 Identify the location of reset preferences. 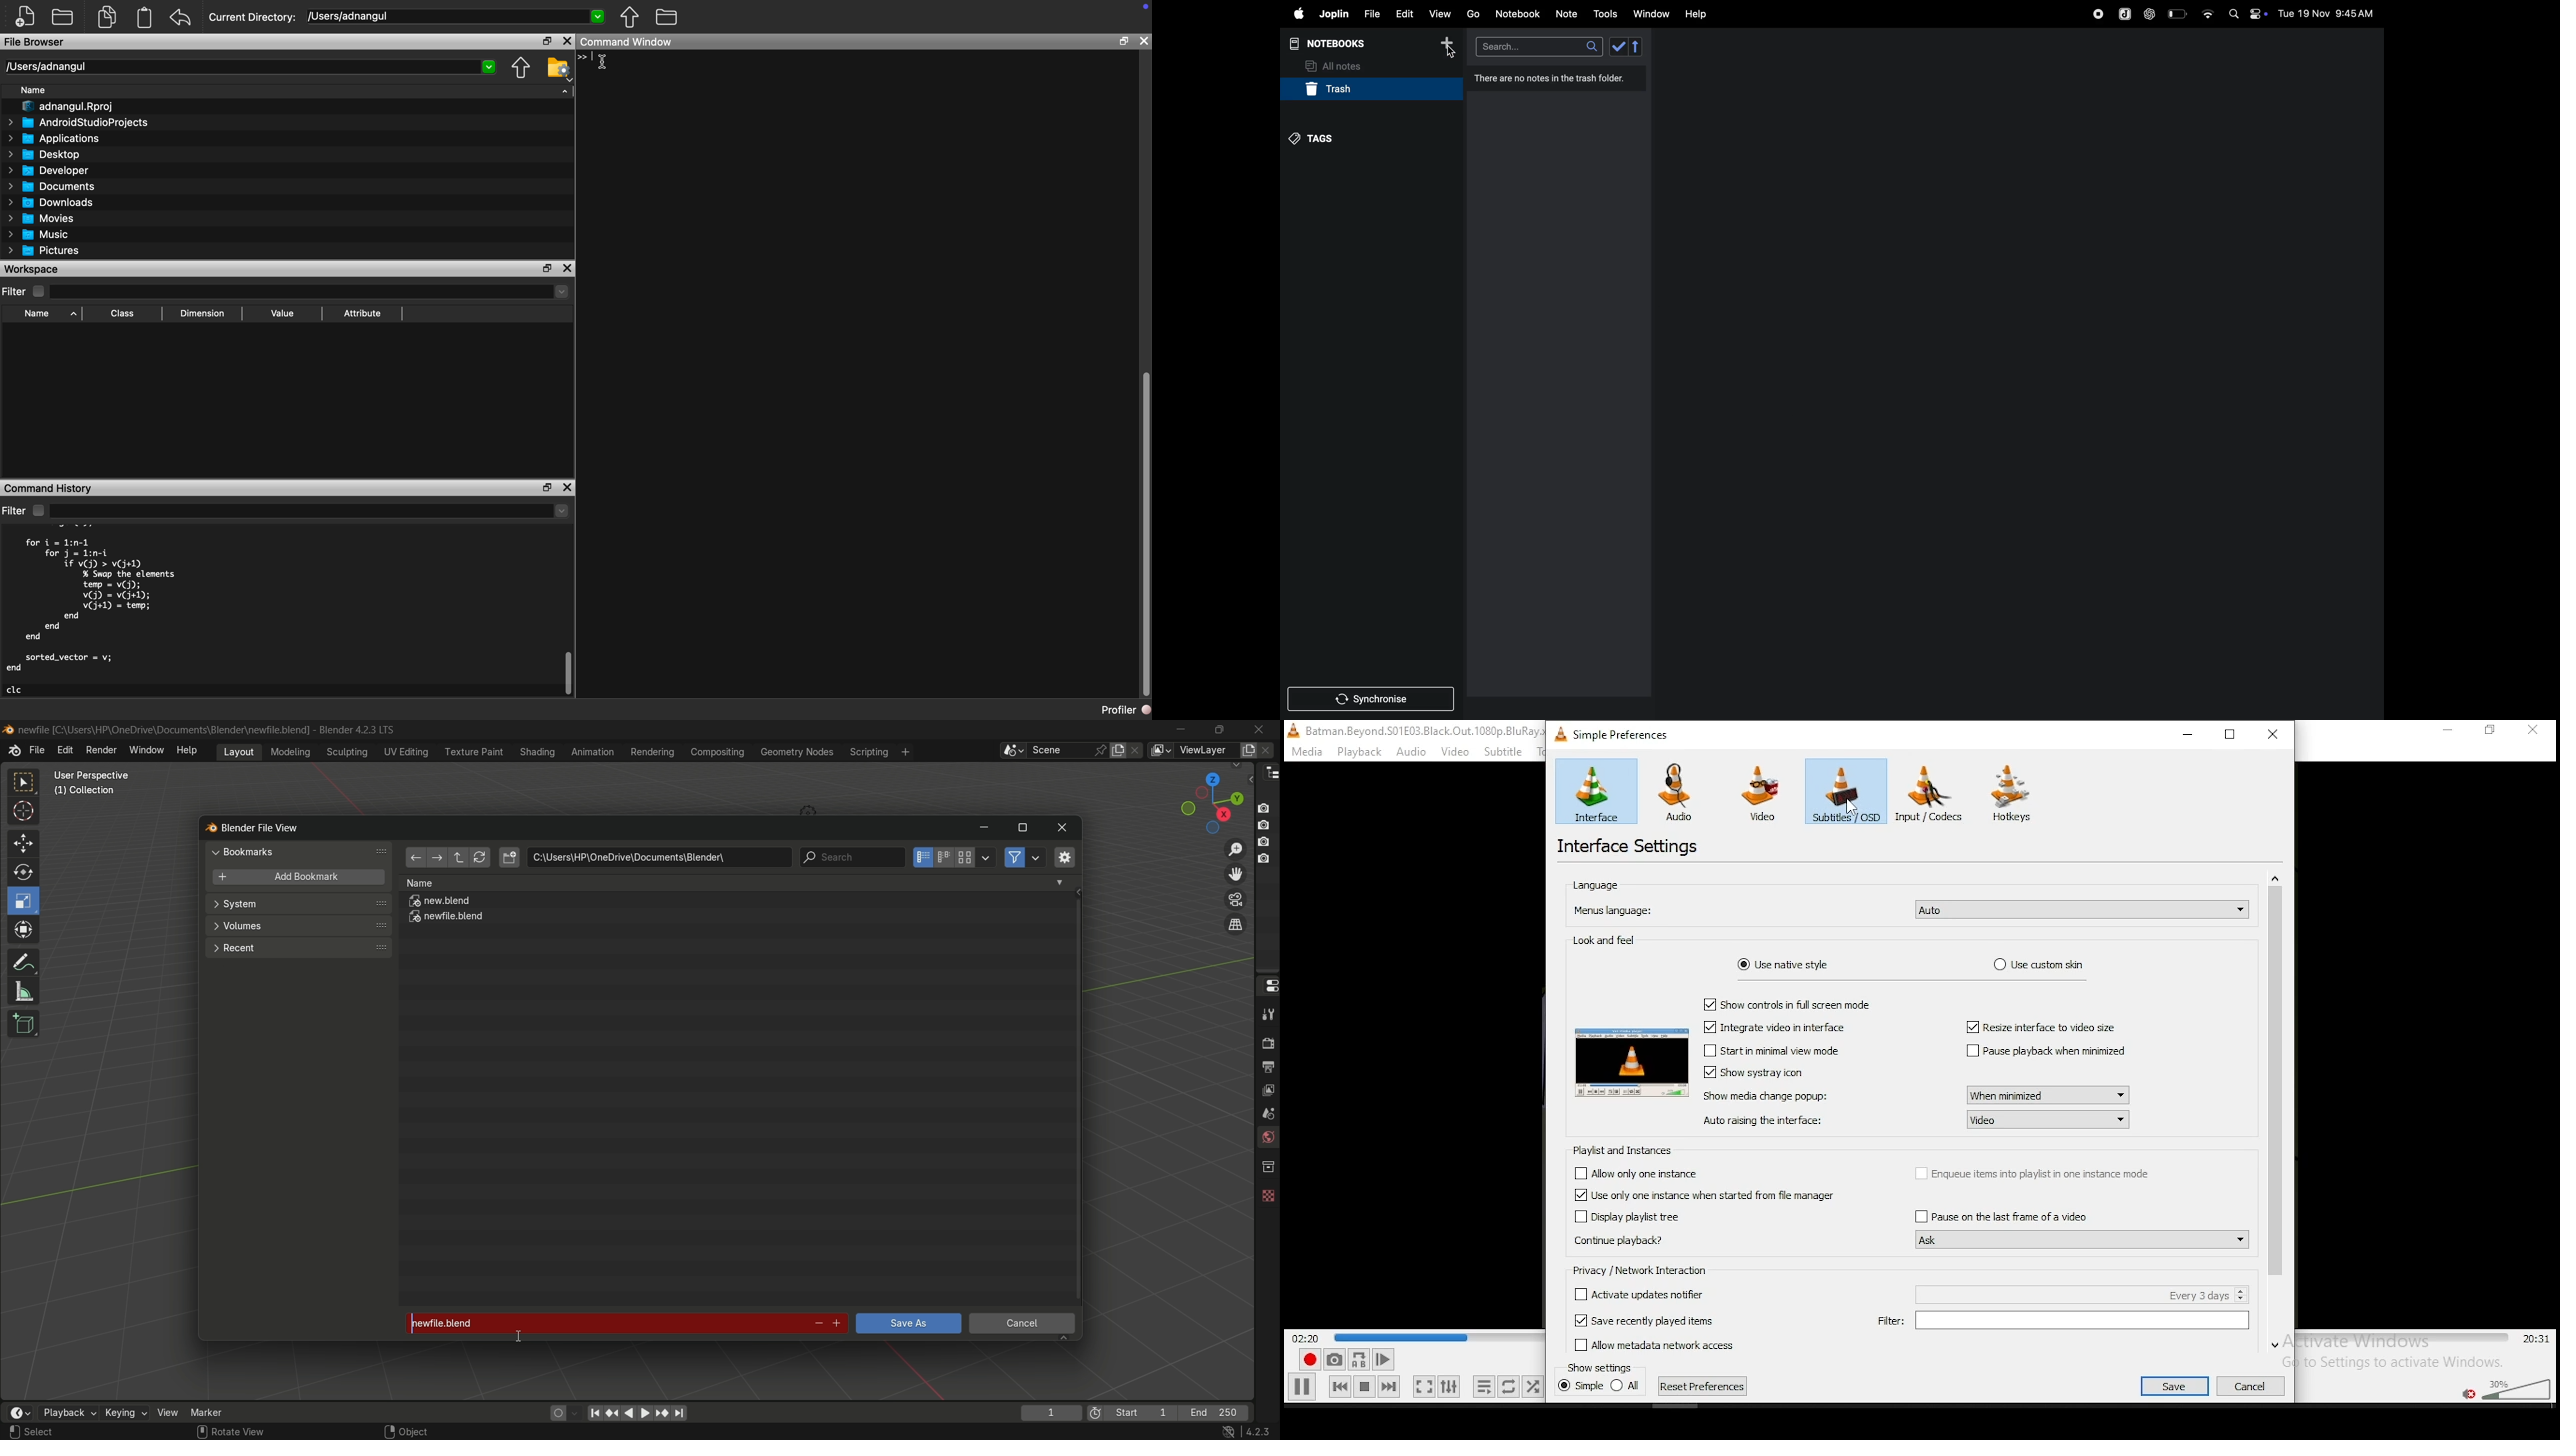
(1703, 1386).